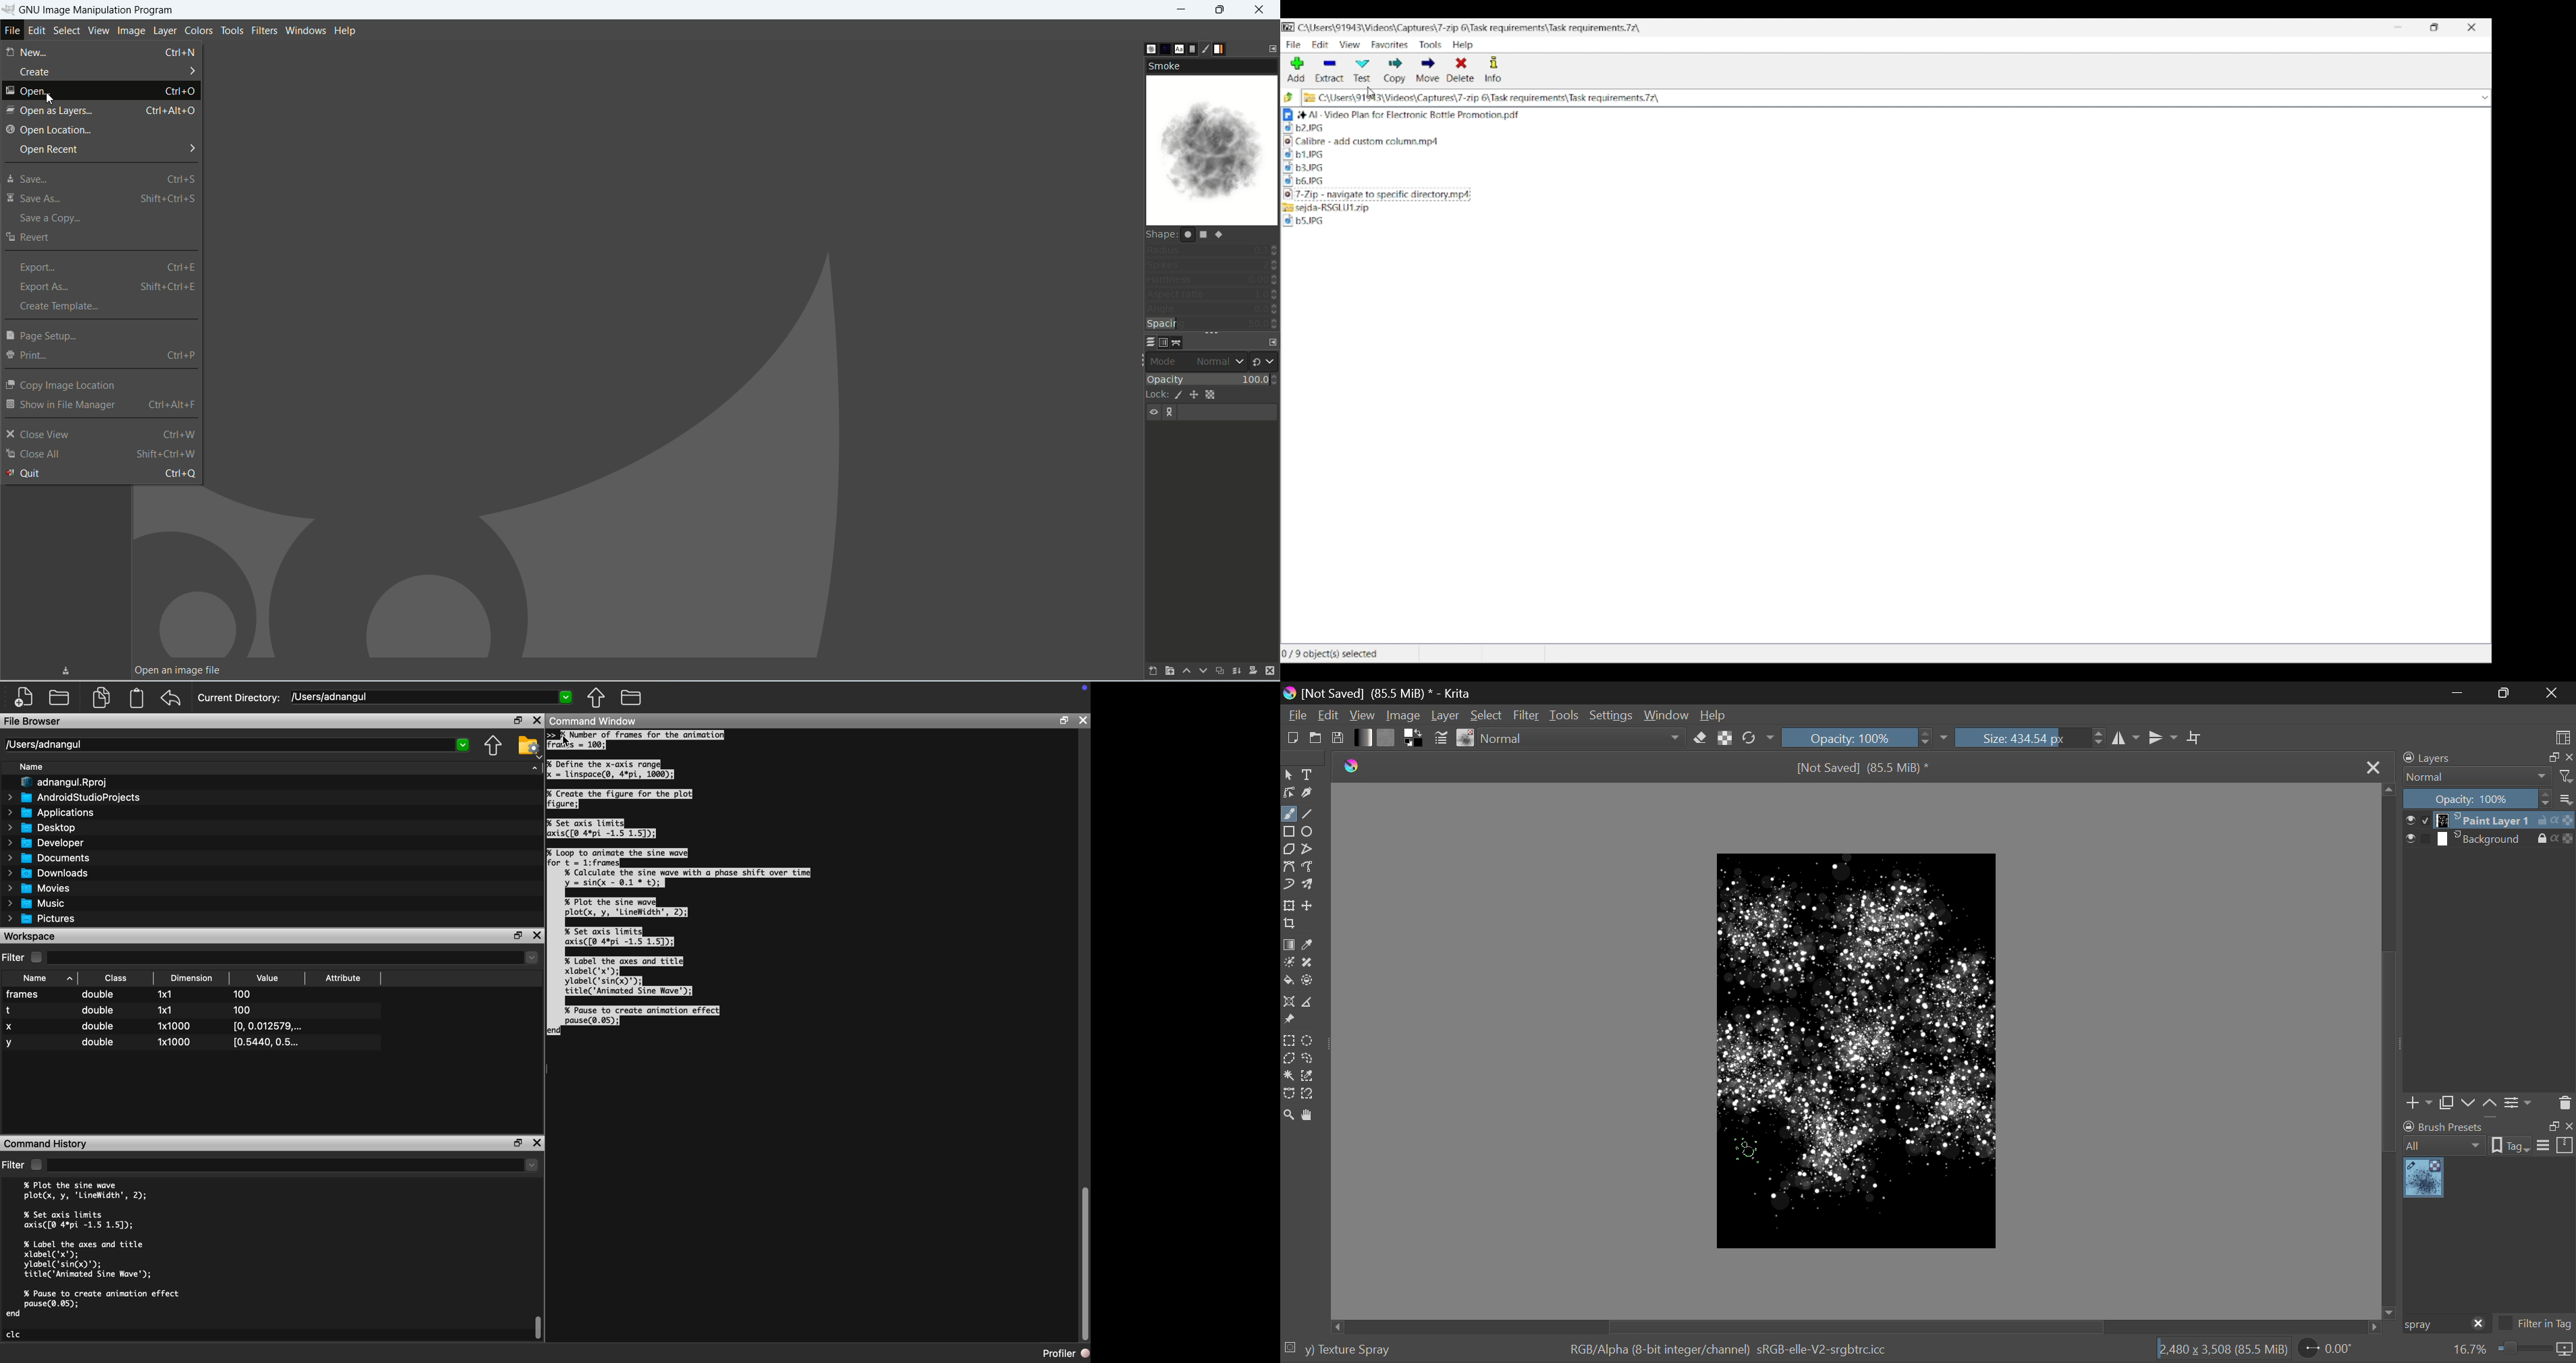 This screenshot has width=2576, height=1372. I want to click on Fill, so click(1288, 981).